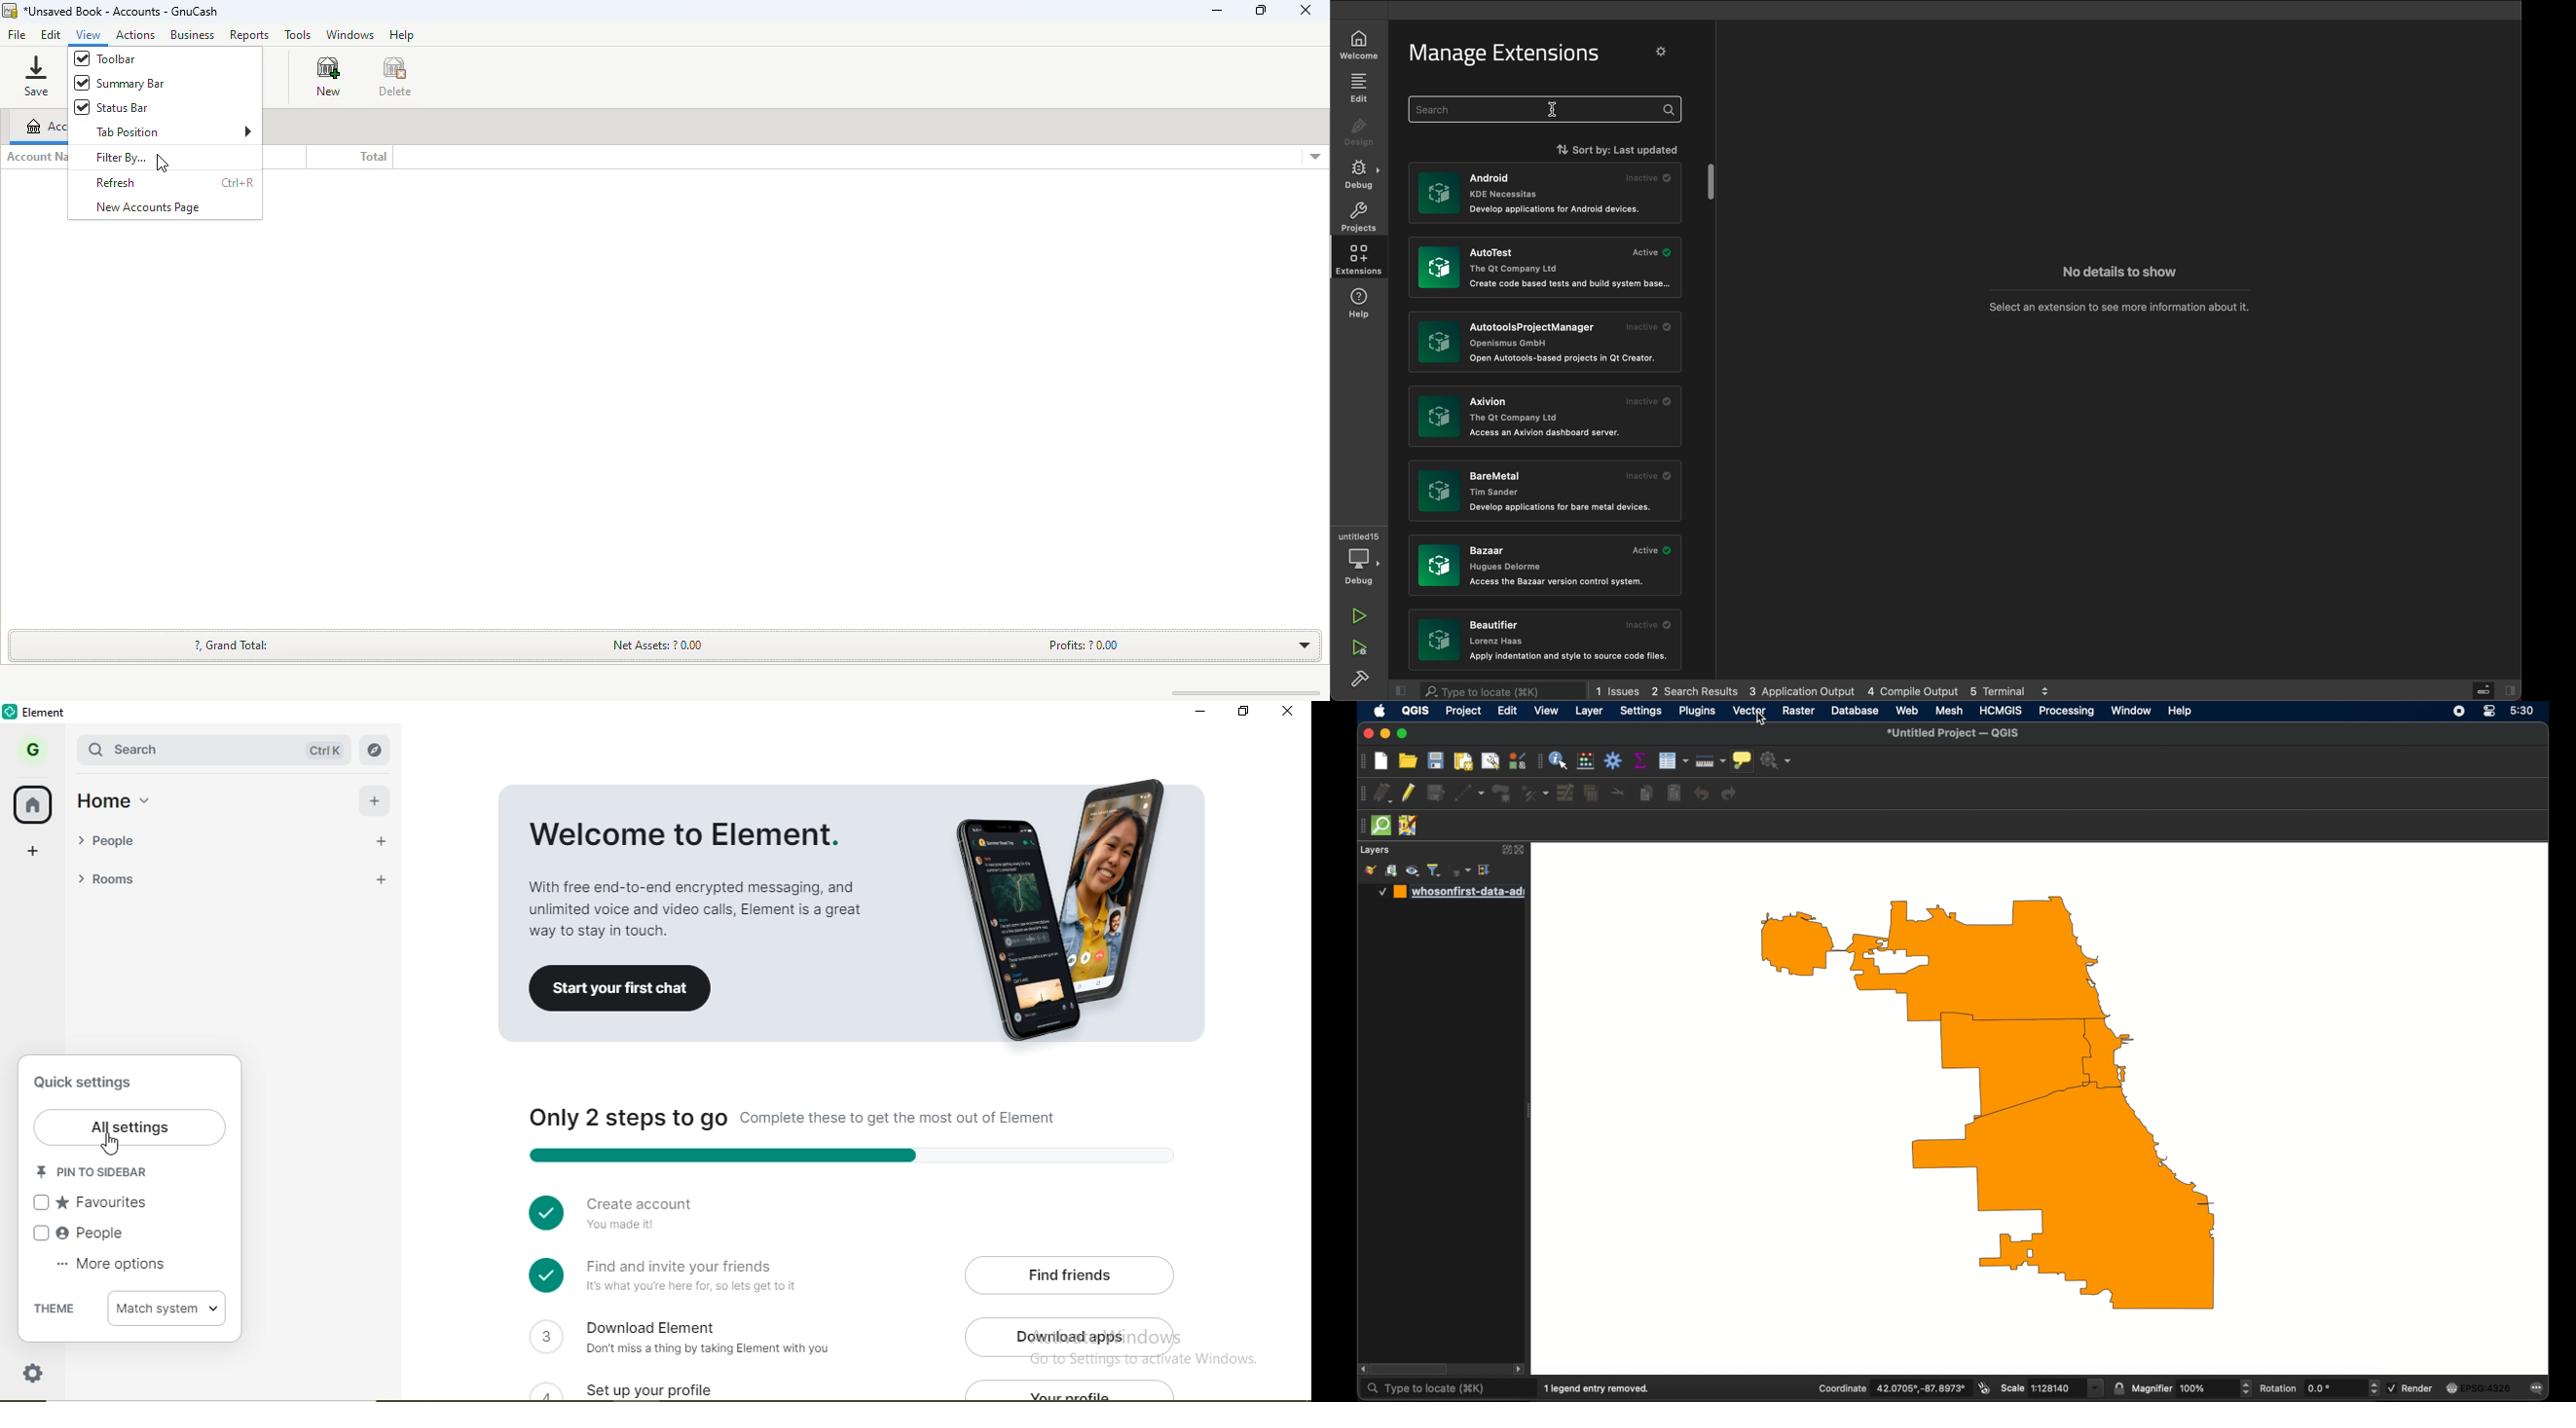 This screenshot has height=1428, width=2576. I want to click on edit, so click(1358, 86).